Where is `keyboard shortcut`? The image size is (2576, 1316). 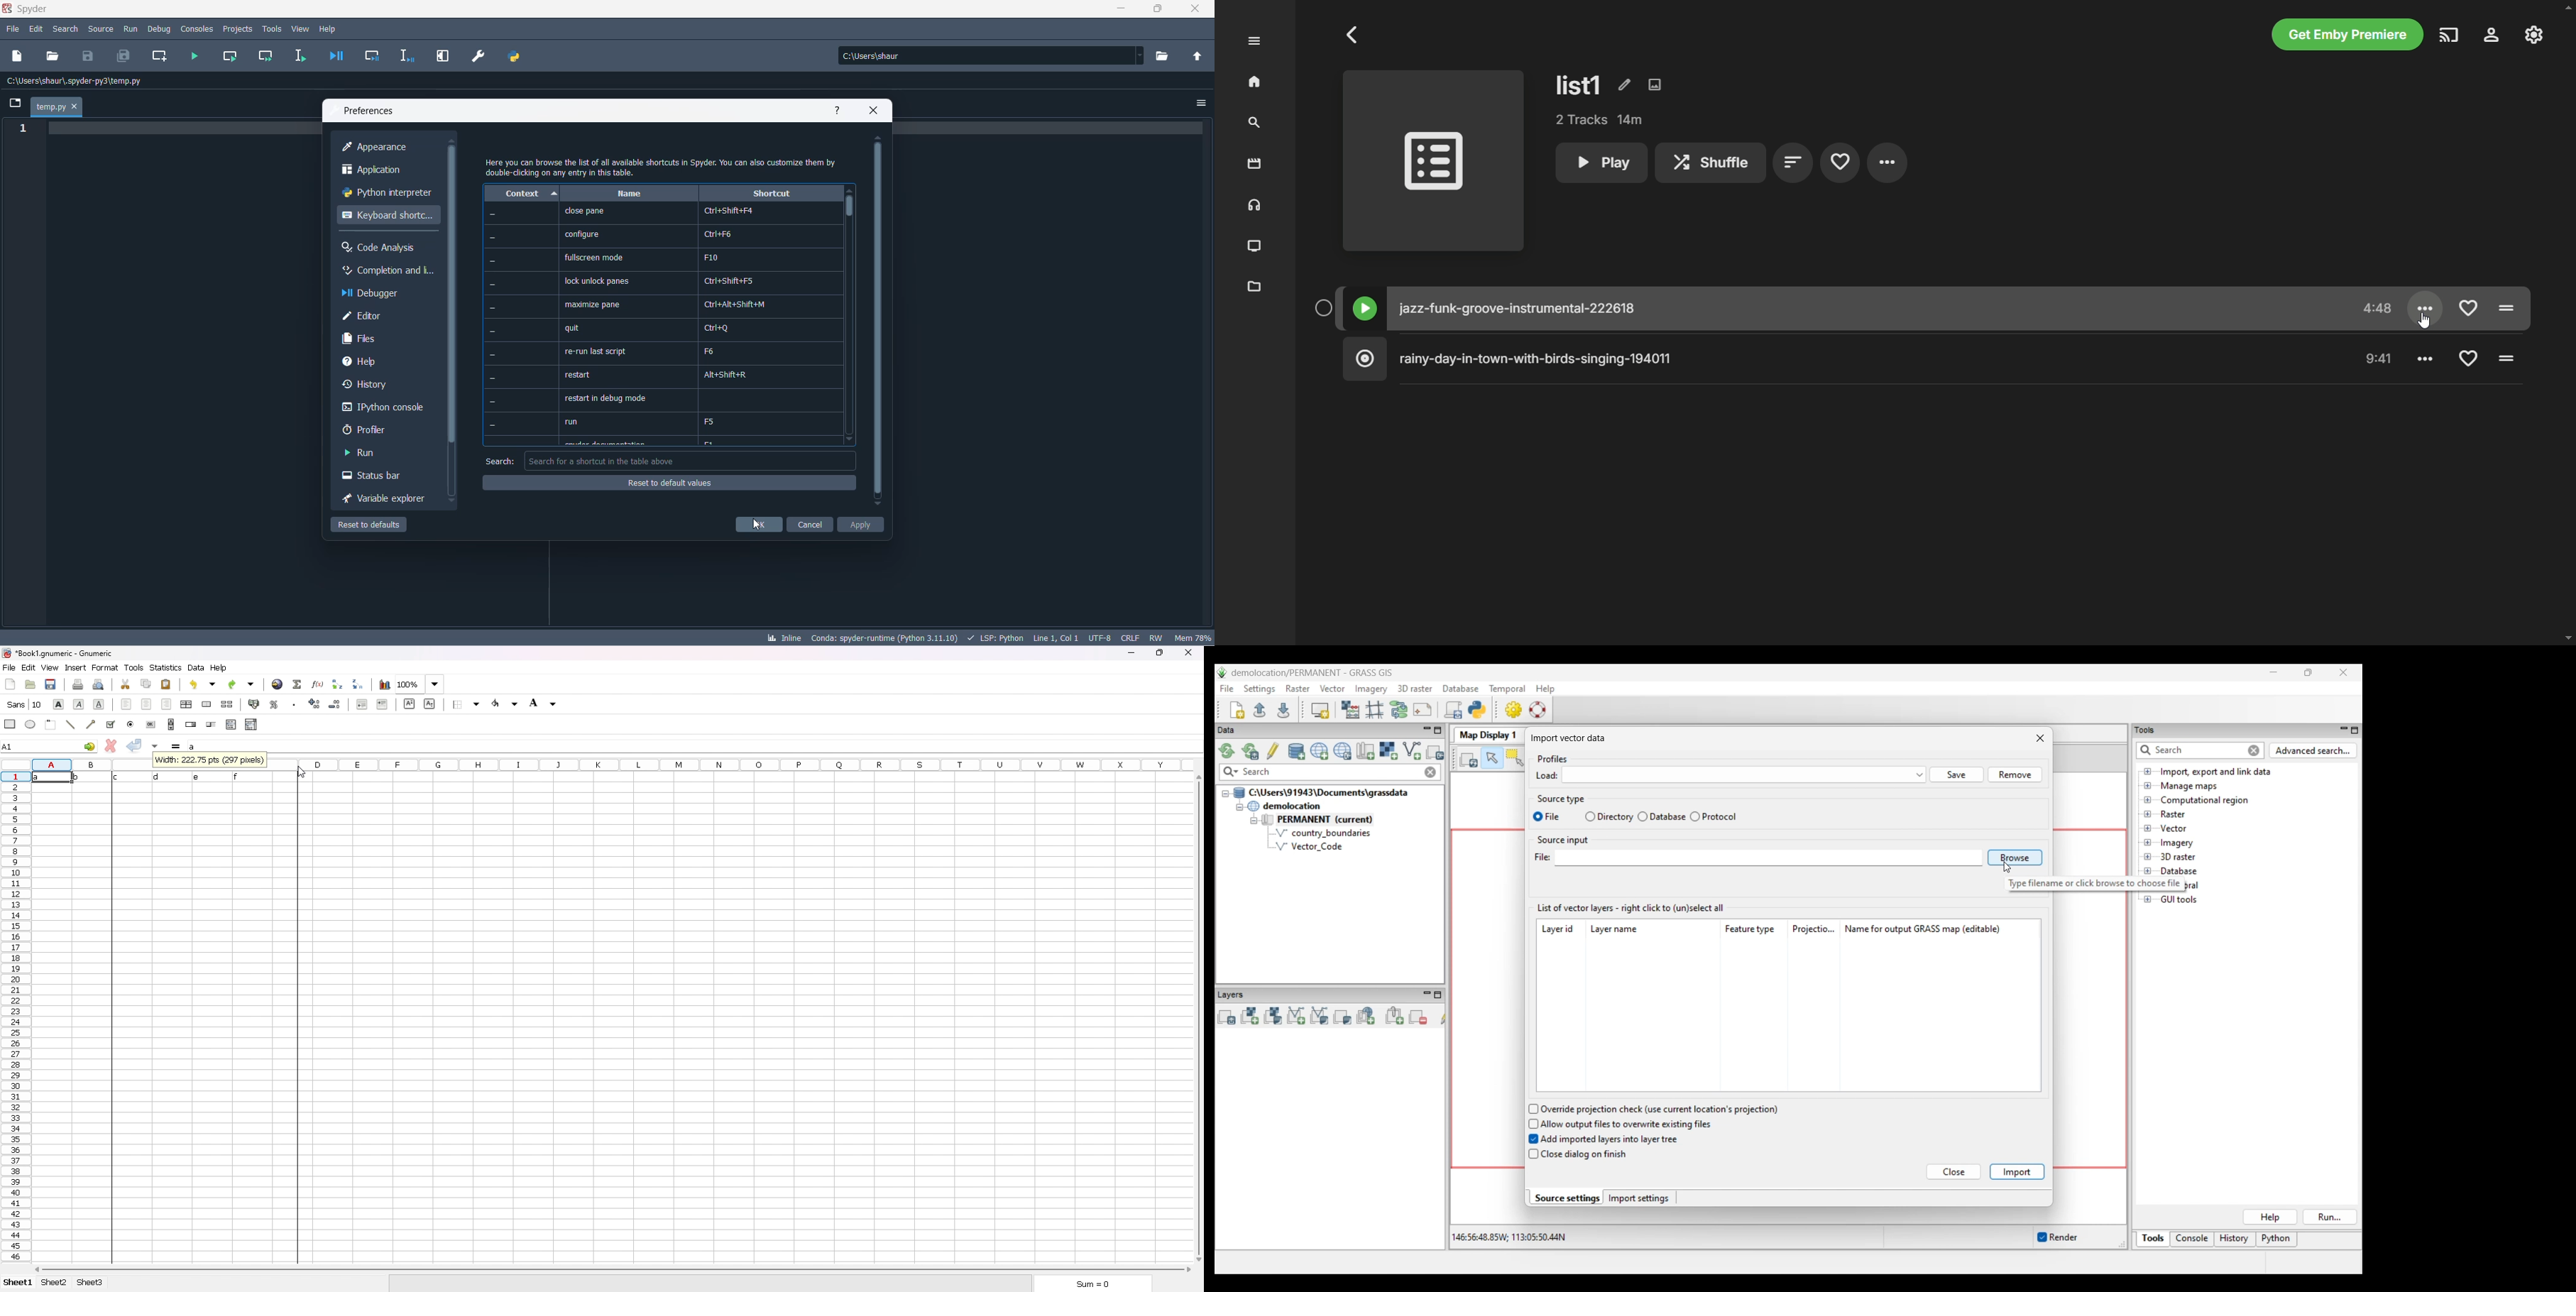
keyboard shortcut is located at coordinates (387, 216).